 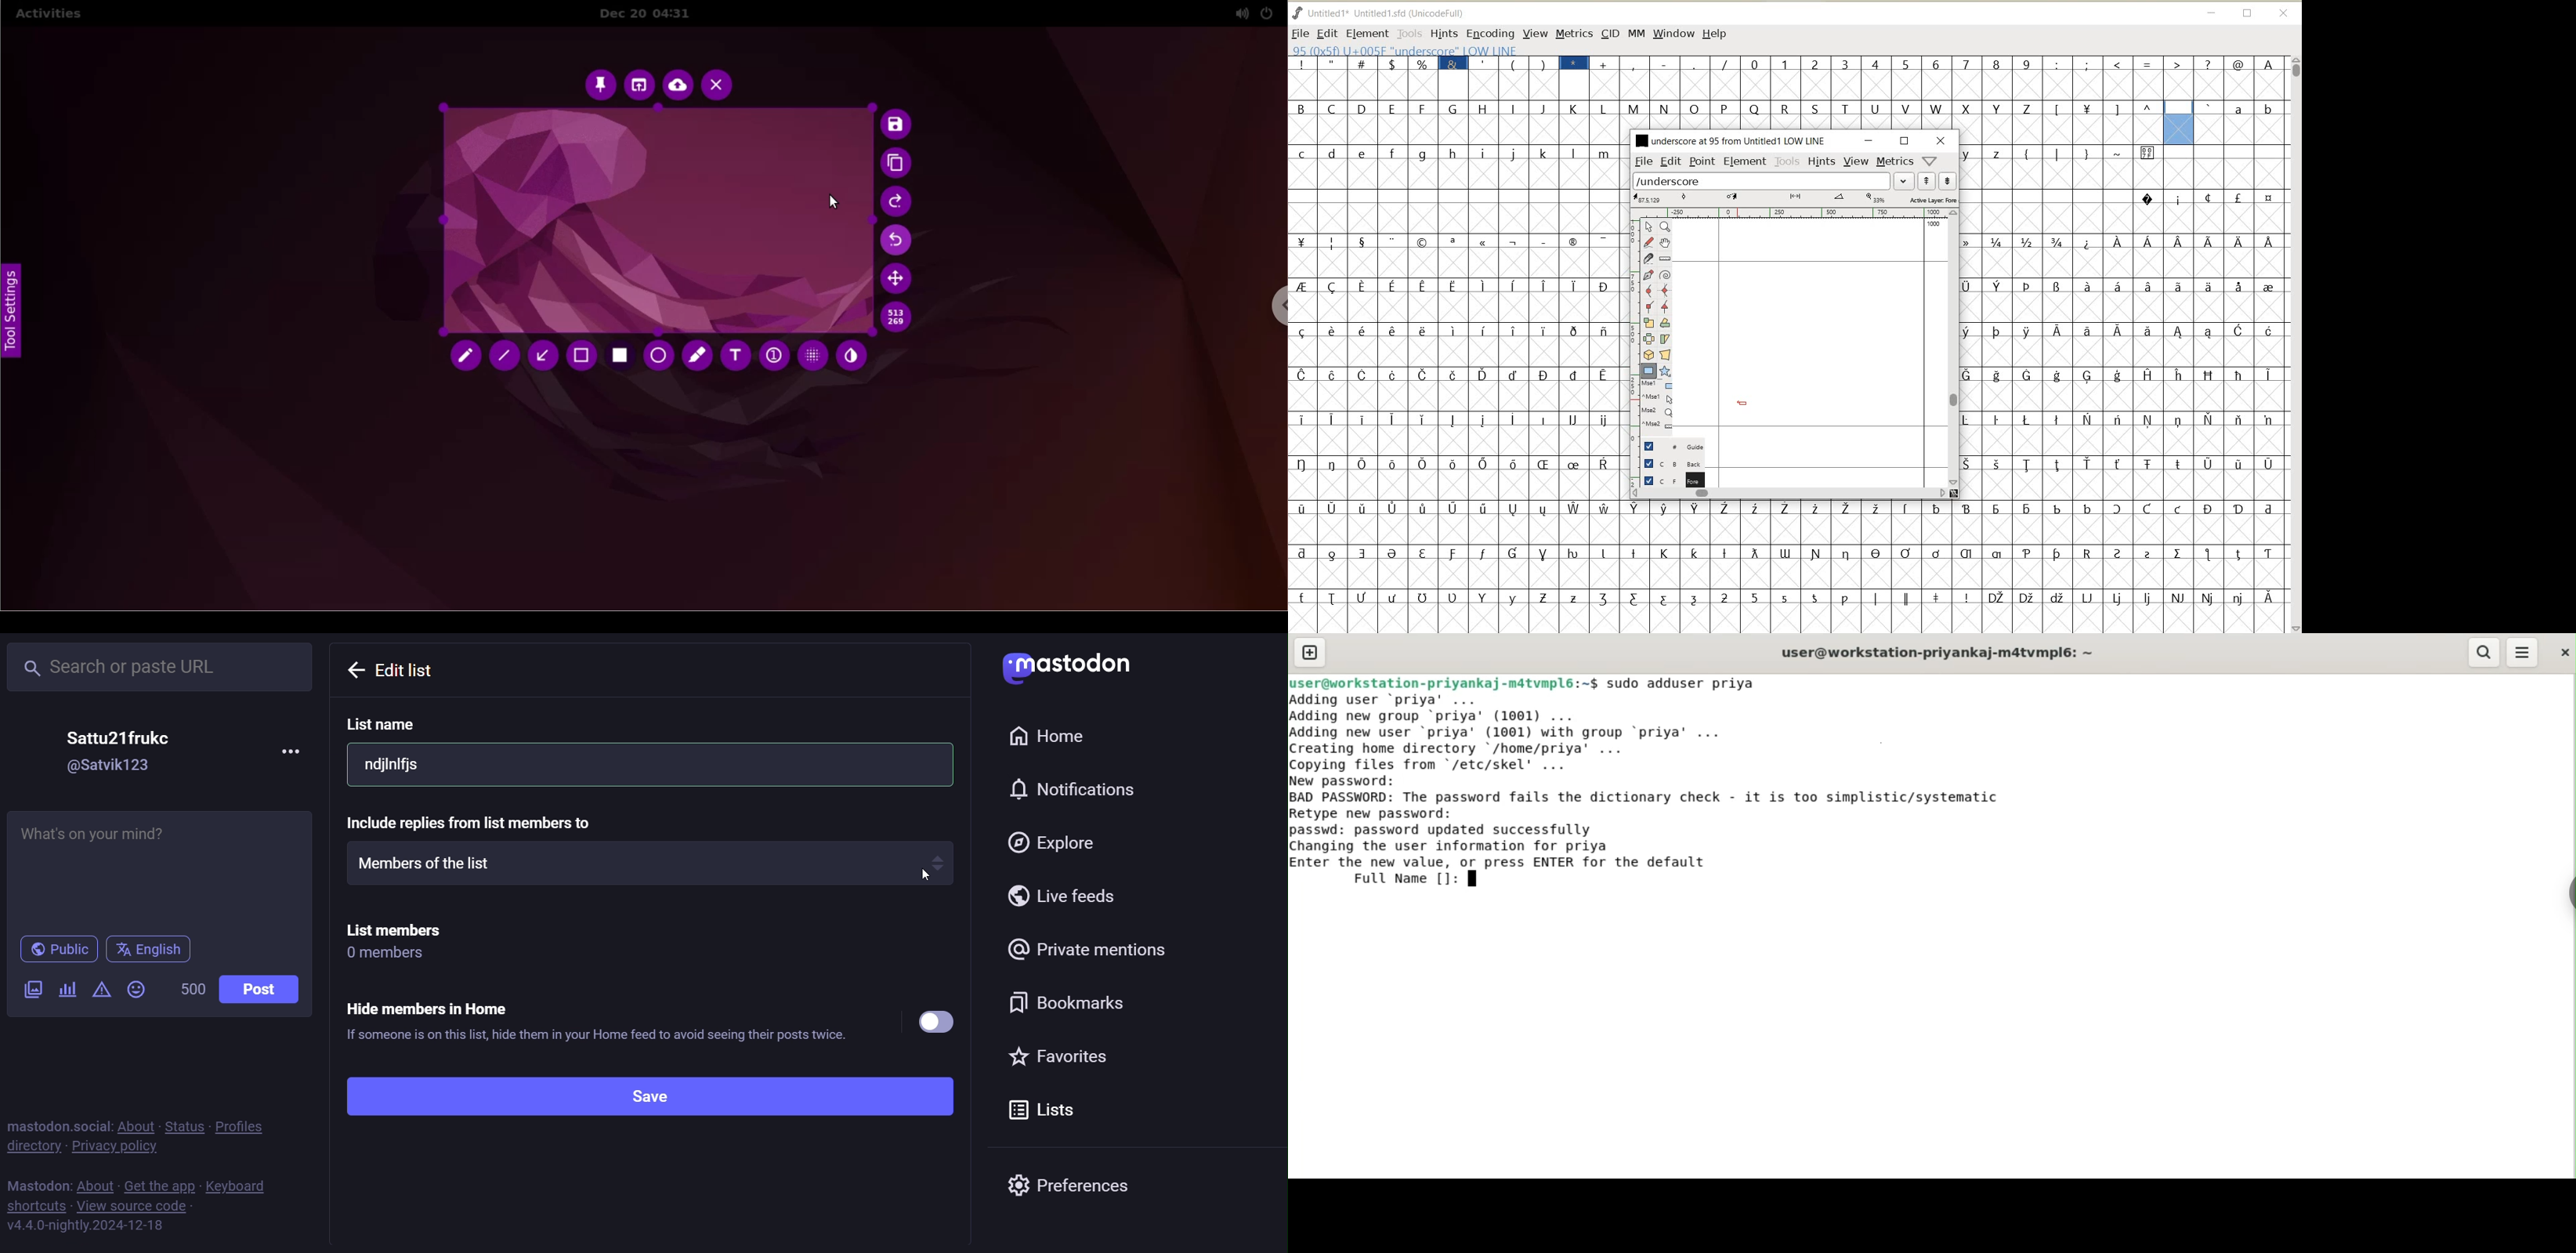 What do you see at coordinates (159, 867) in the screenshot?
I see `Whats on your mind` at bounding box center [159, 867].